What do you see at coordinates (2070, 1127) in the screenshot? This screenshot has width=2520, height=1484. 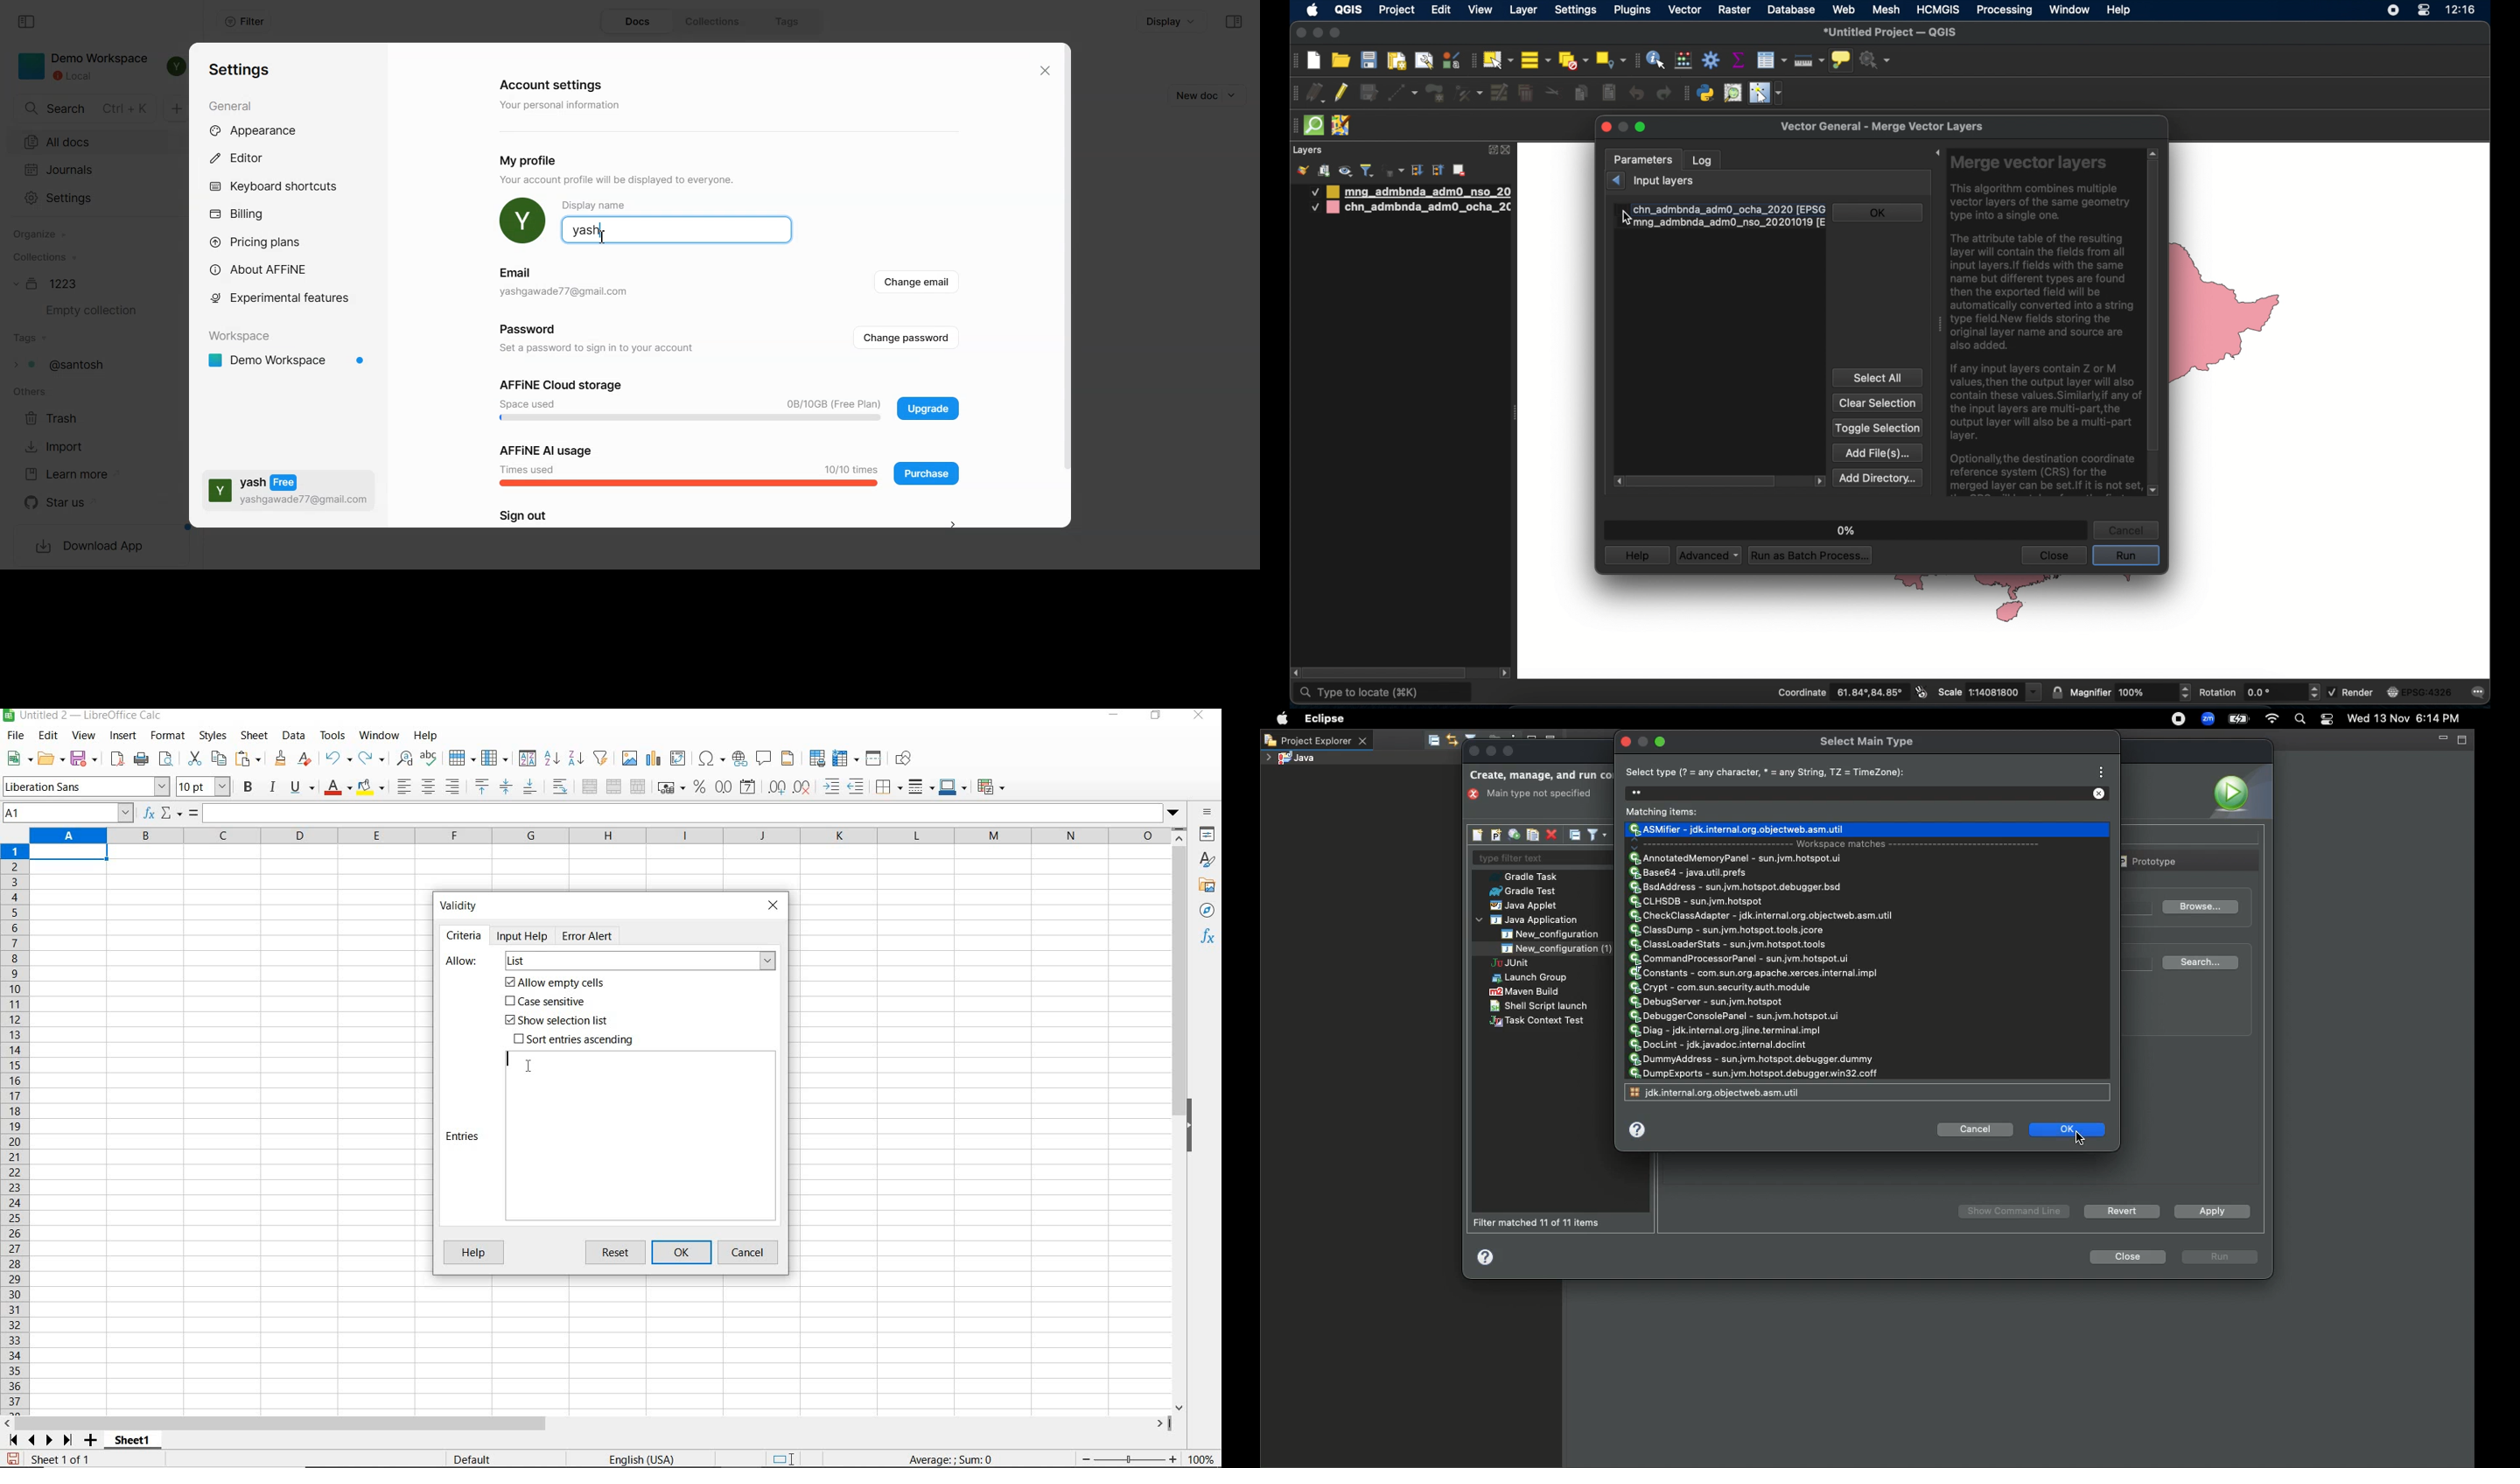 I see `Clicking ok` at bounding box center [2070, 1127].